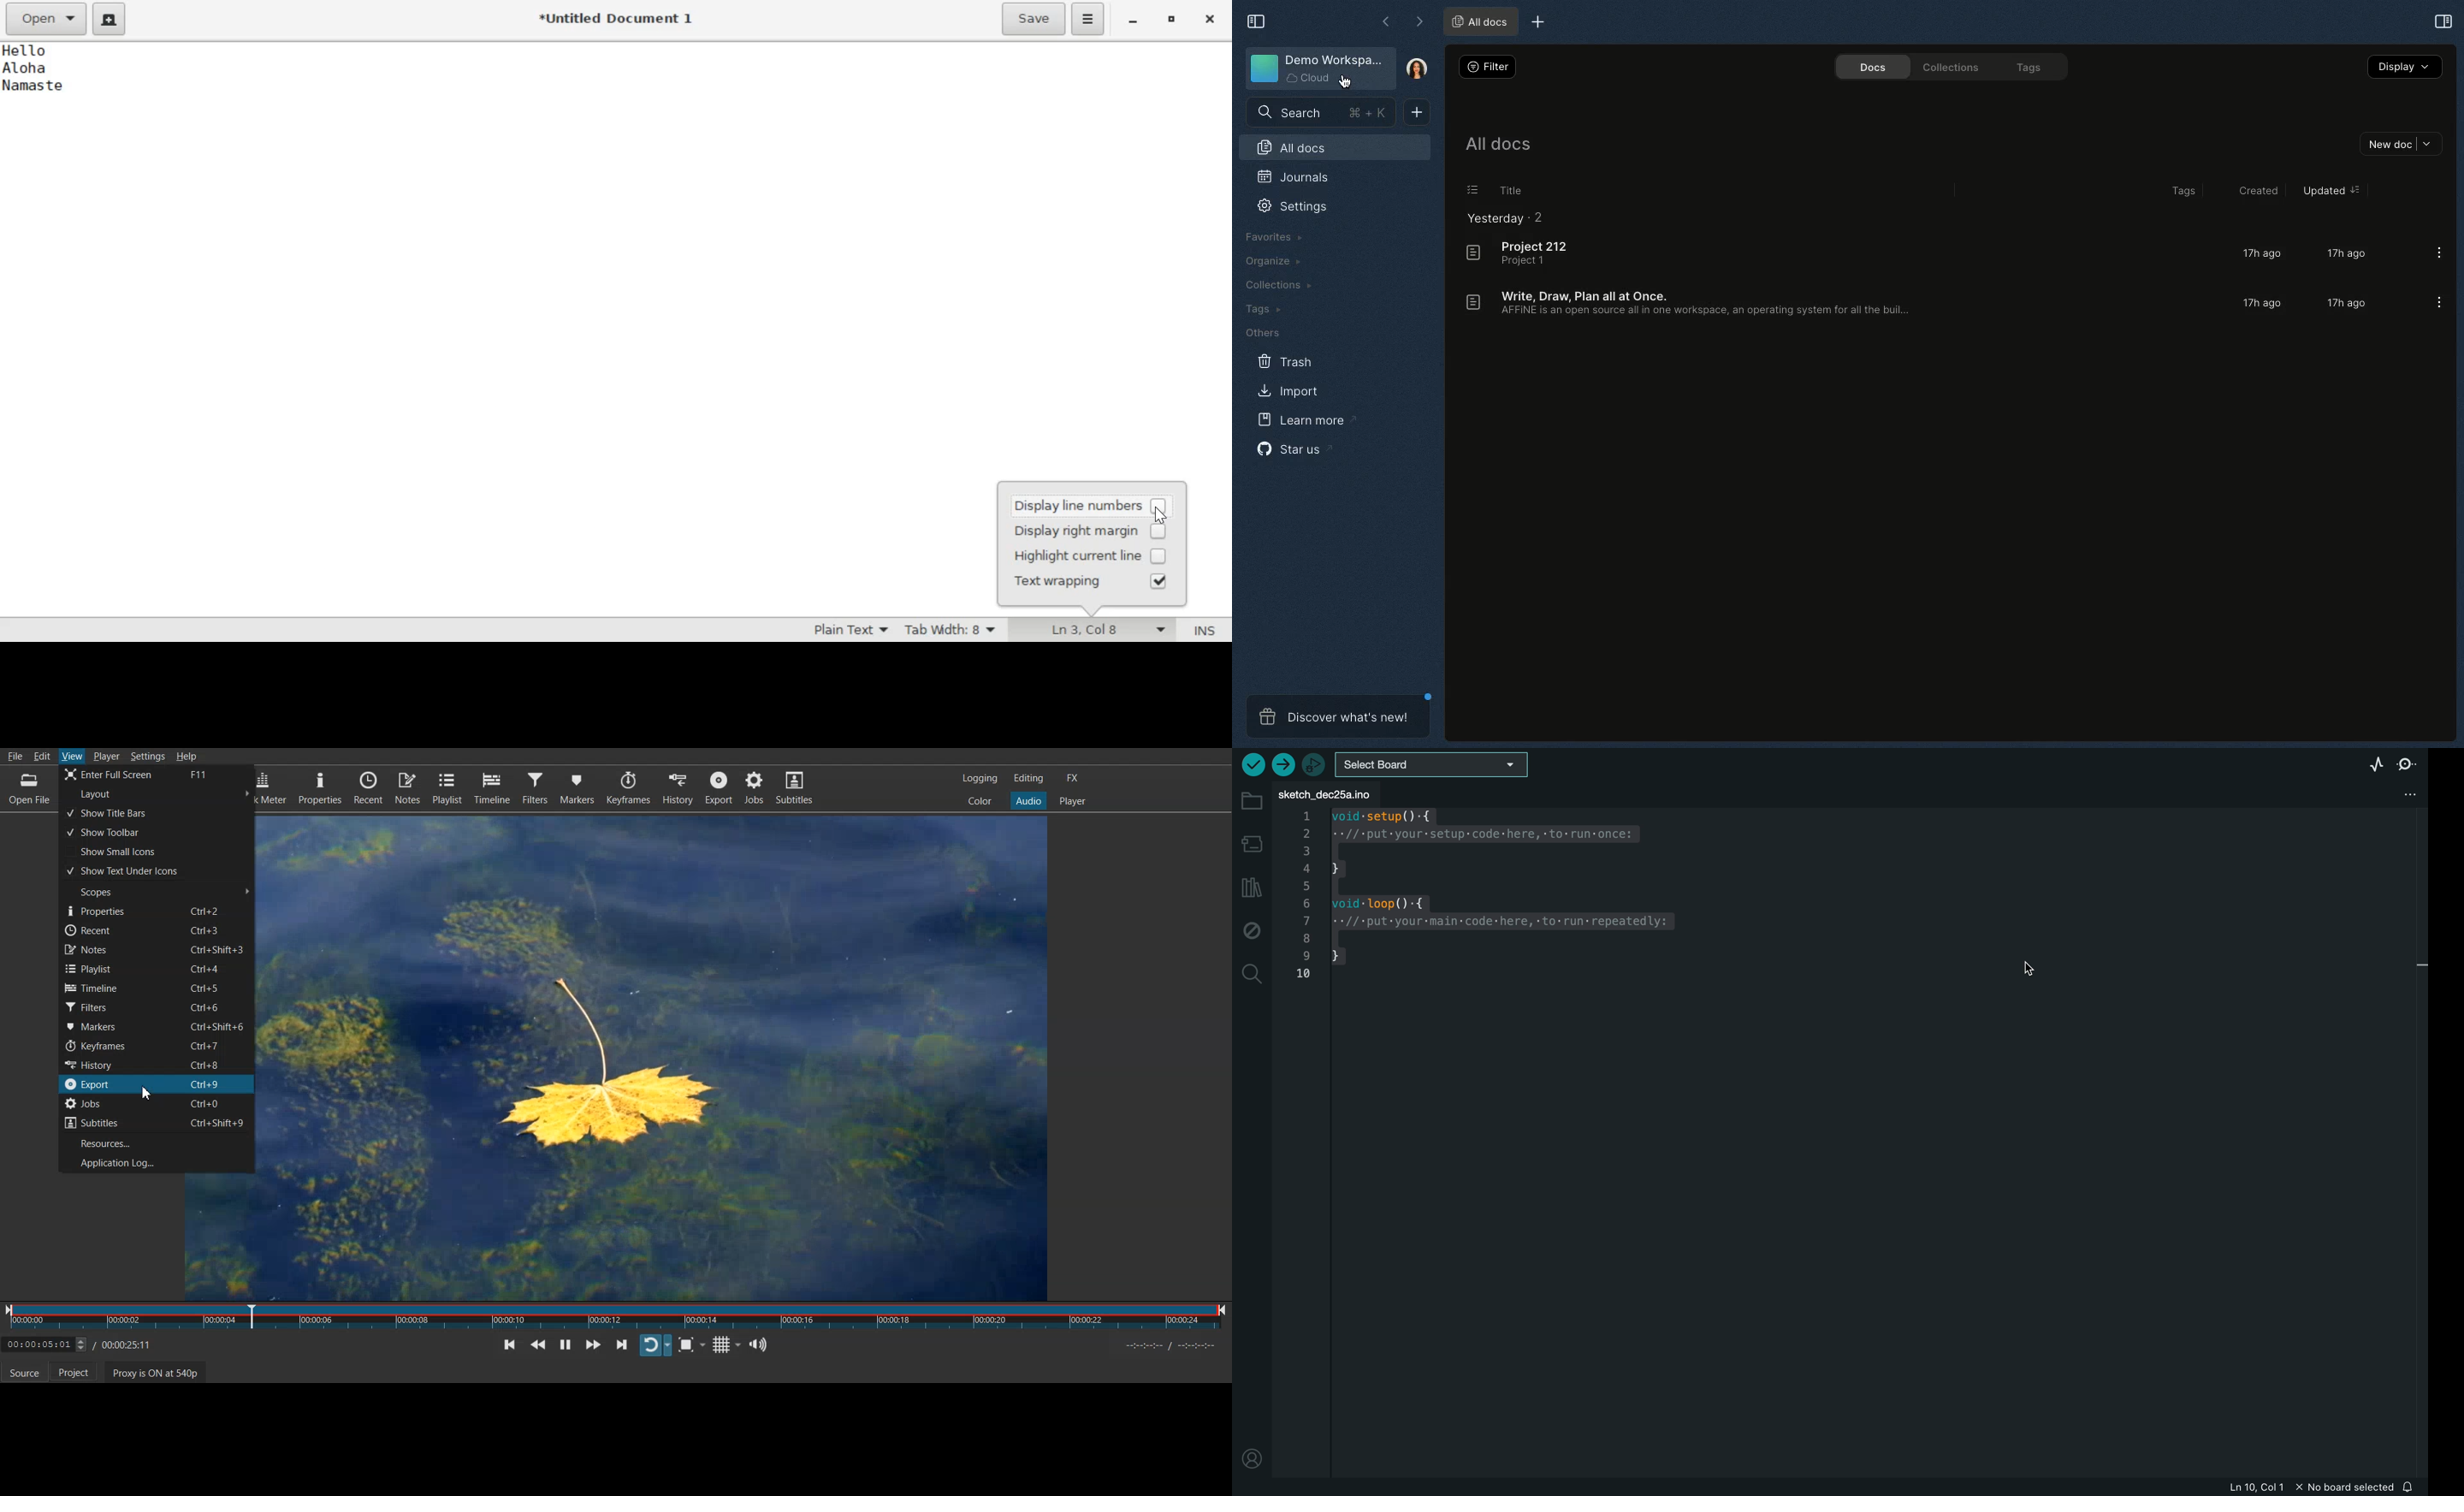 Image resolution: width=2464 pixels, height=1512 pixels. Describe the element at coordinates (565, 1344) in the screenshot. I see `Toggle play or pause` at that location.